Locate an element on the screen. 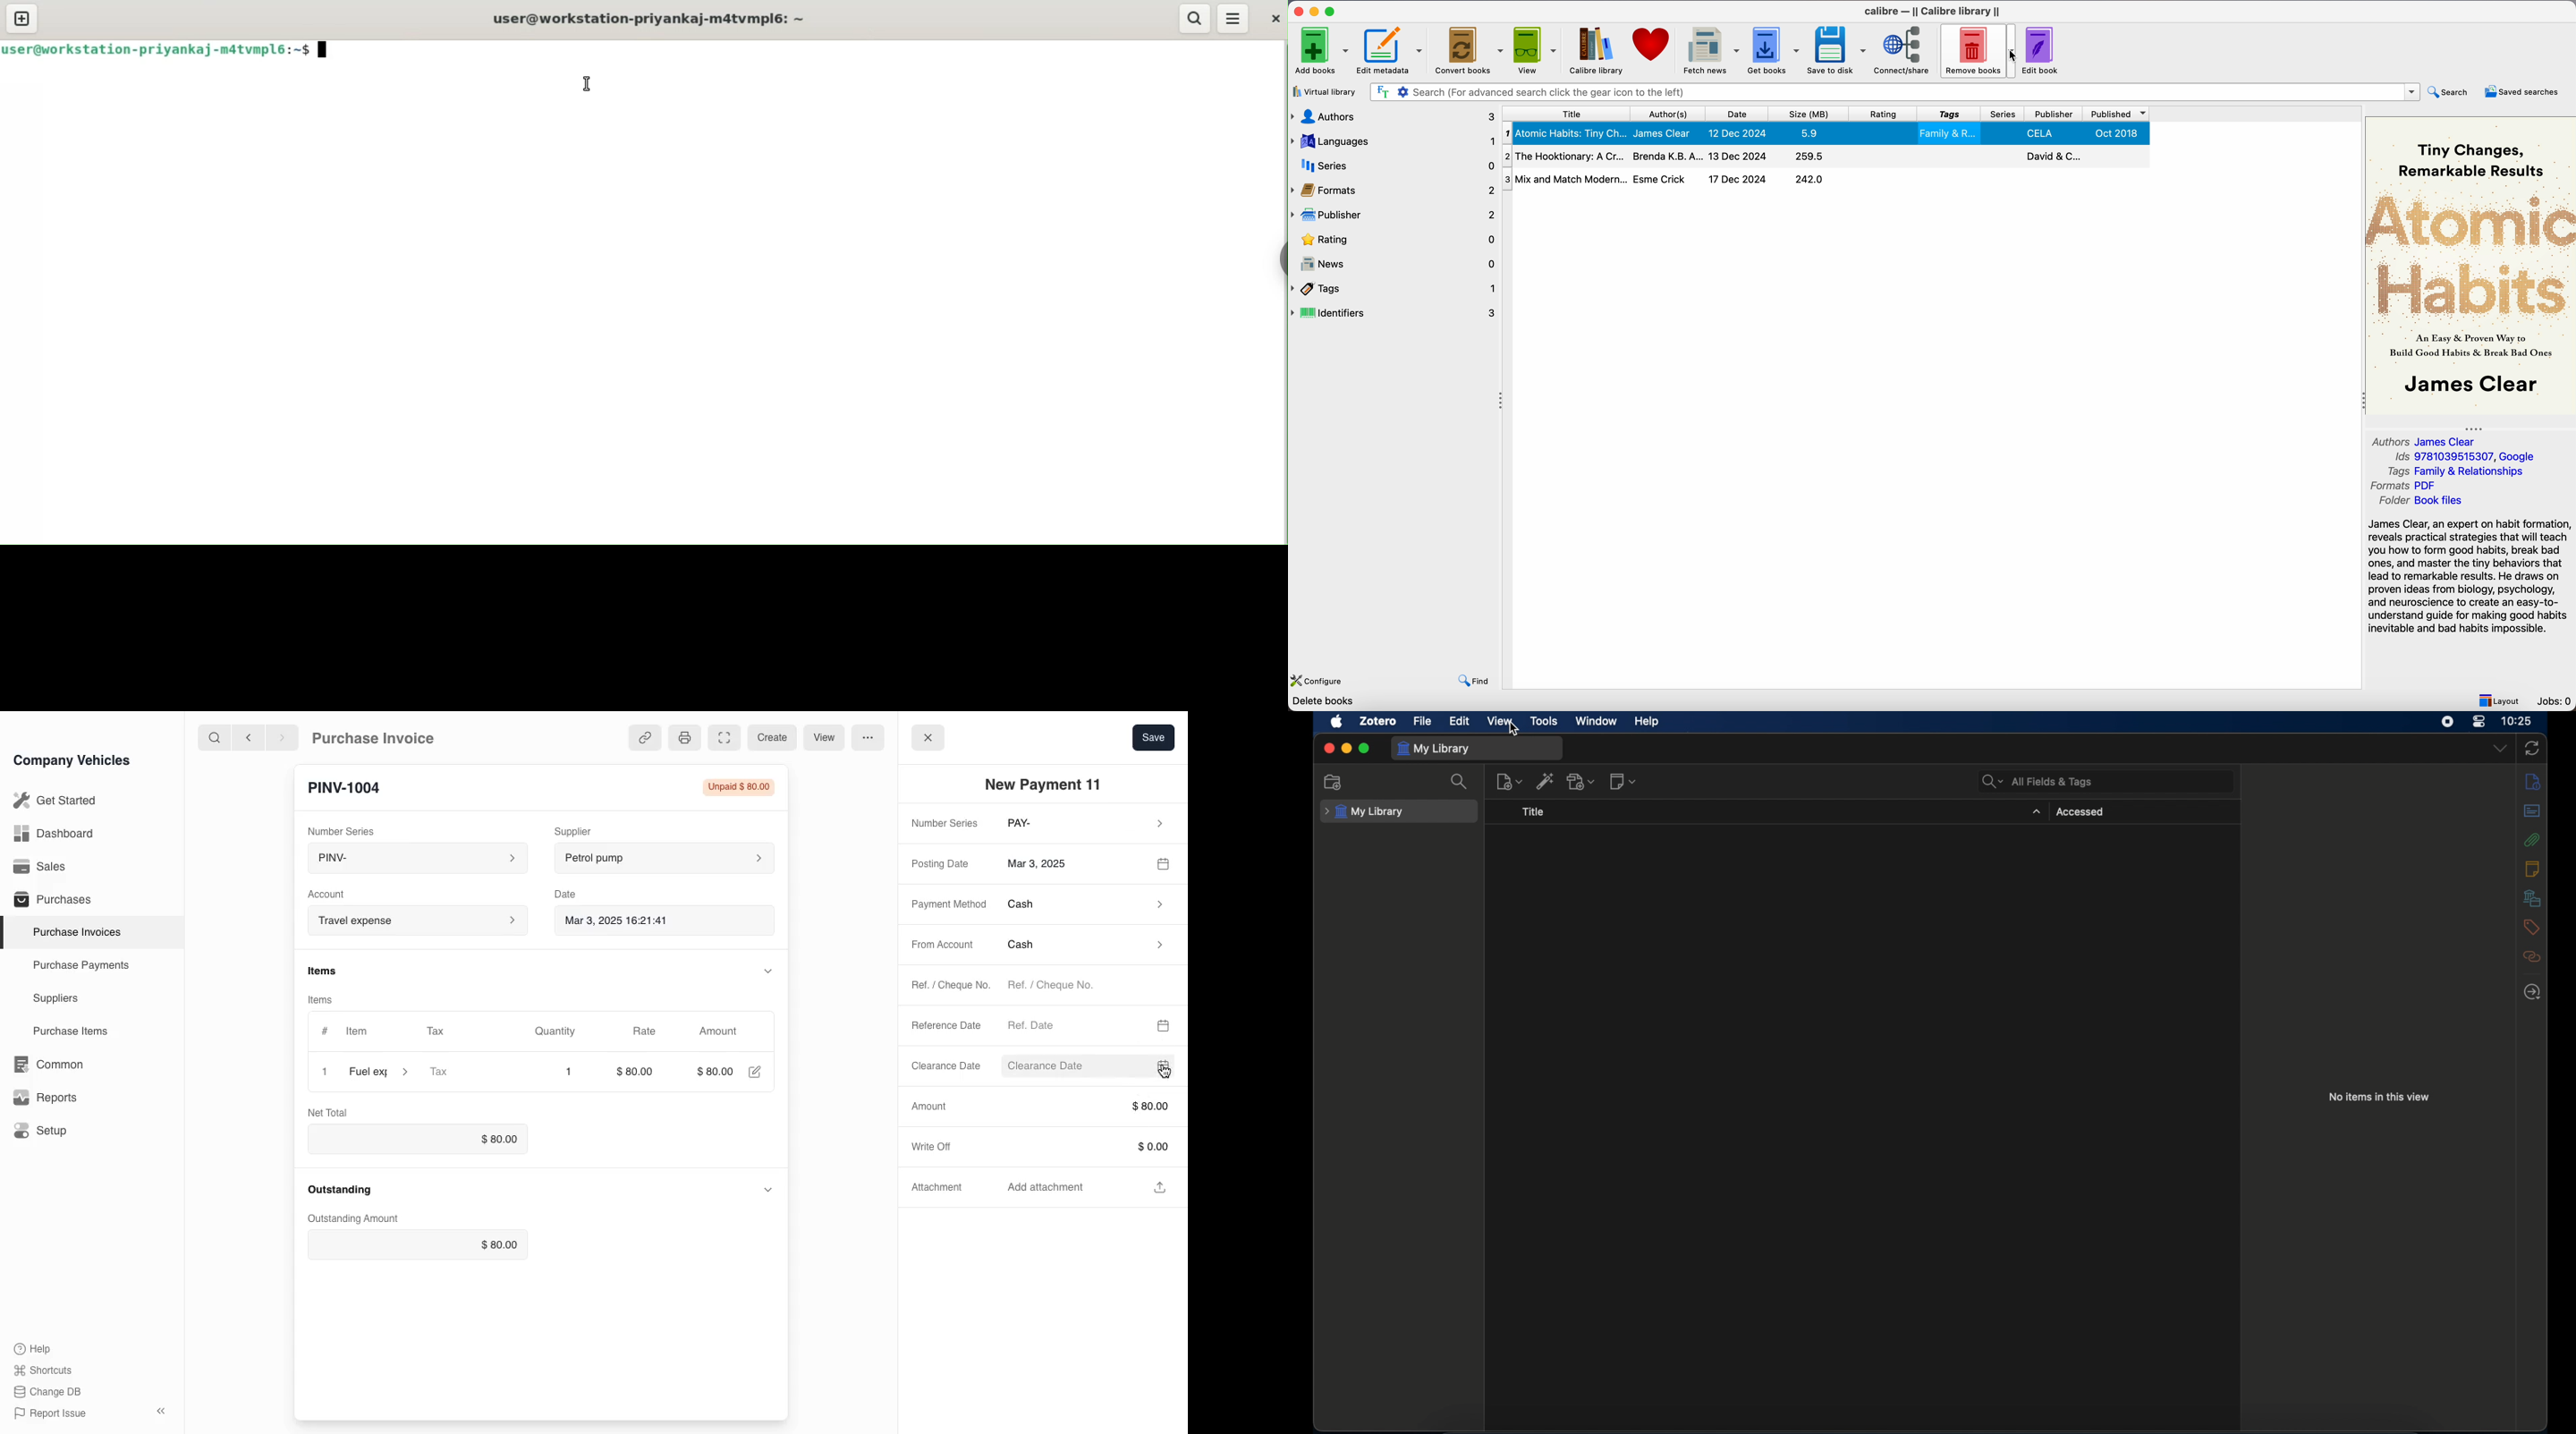 The height and width of the screenshot is (1456, 2576). Reports is located at coordinates (45, 1097).